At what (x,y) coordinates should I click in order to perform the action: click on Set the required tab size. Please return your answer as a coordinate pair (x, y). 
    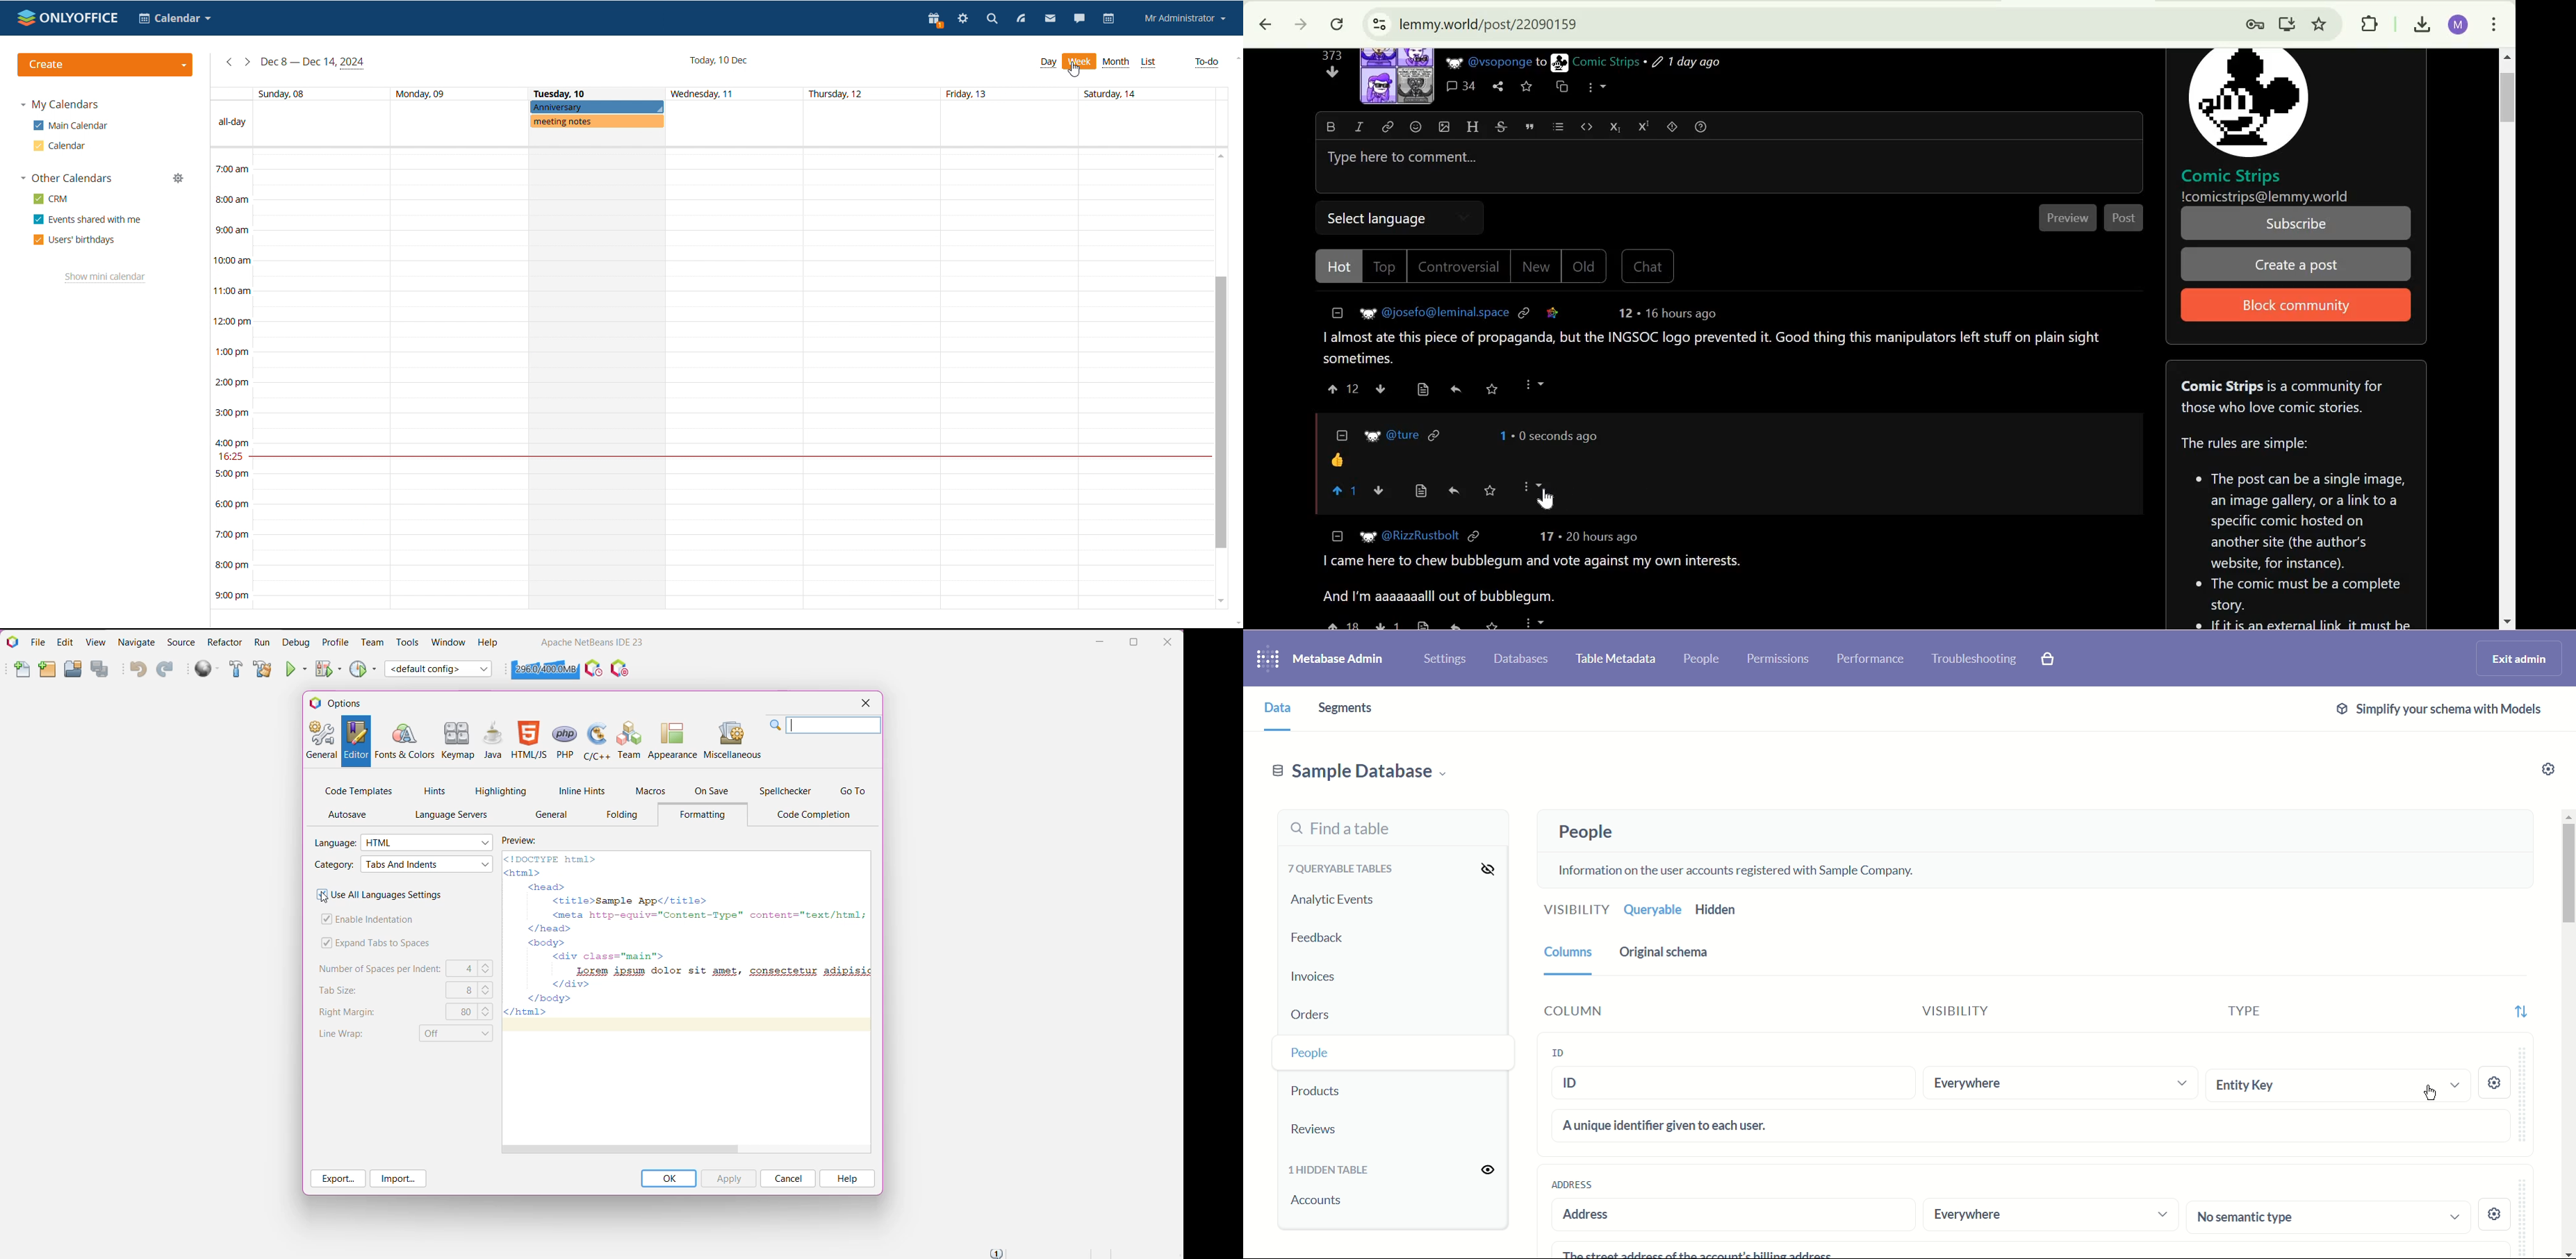
    Looking at the image, I should click on (490, 989).